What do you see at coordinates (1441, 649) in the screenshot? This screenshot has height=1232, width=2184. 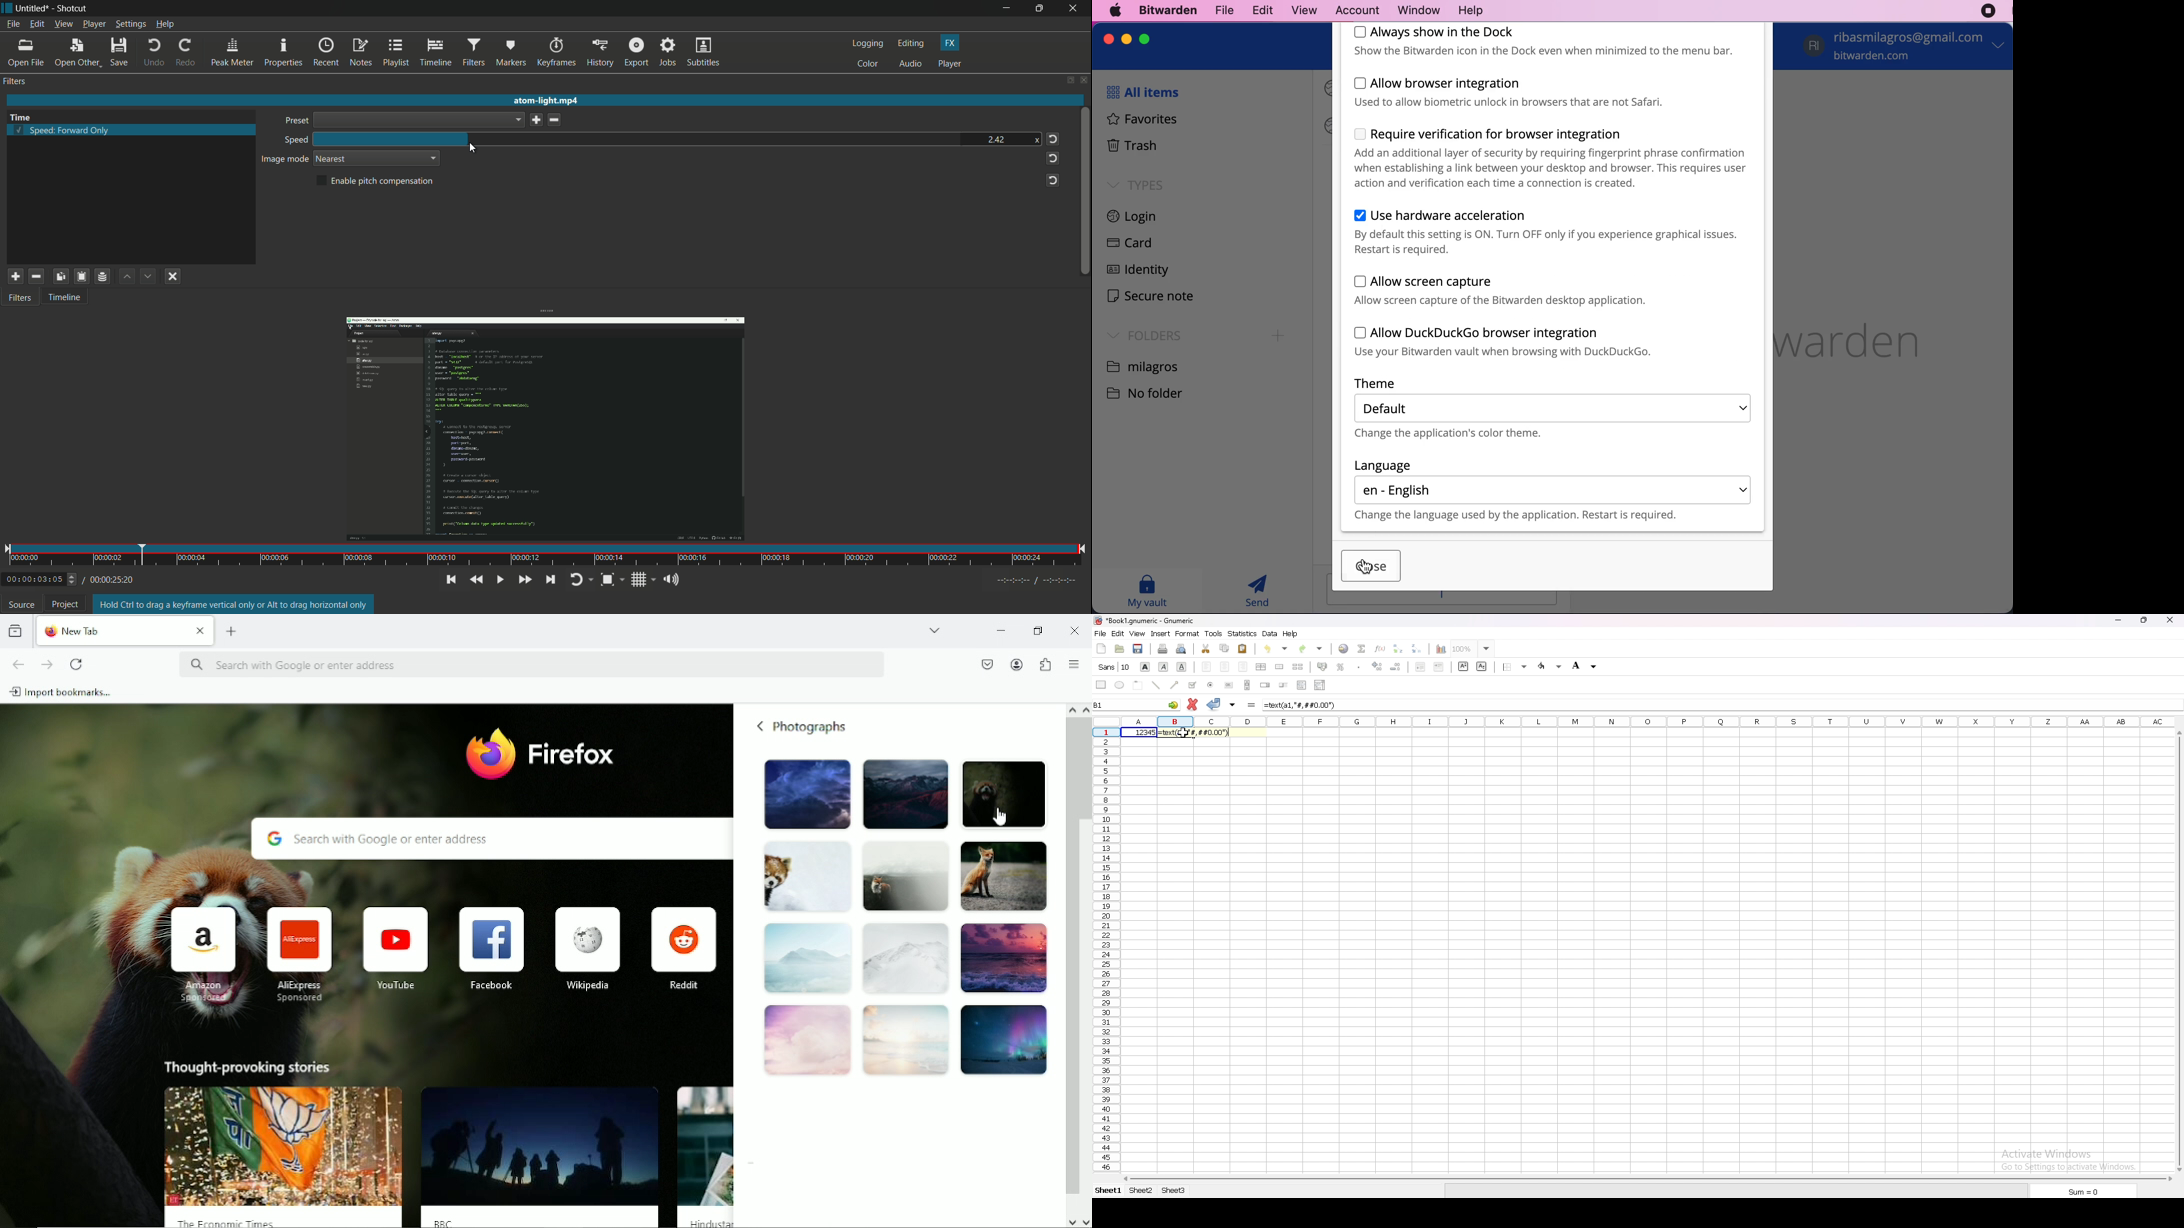 I see `chart` at bounding box center [1441, 649].